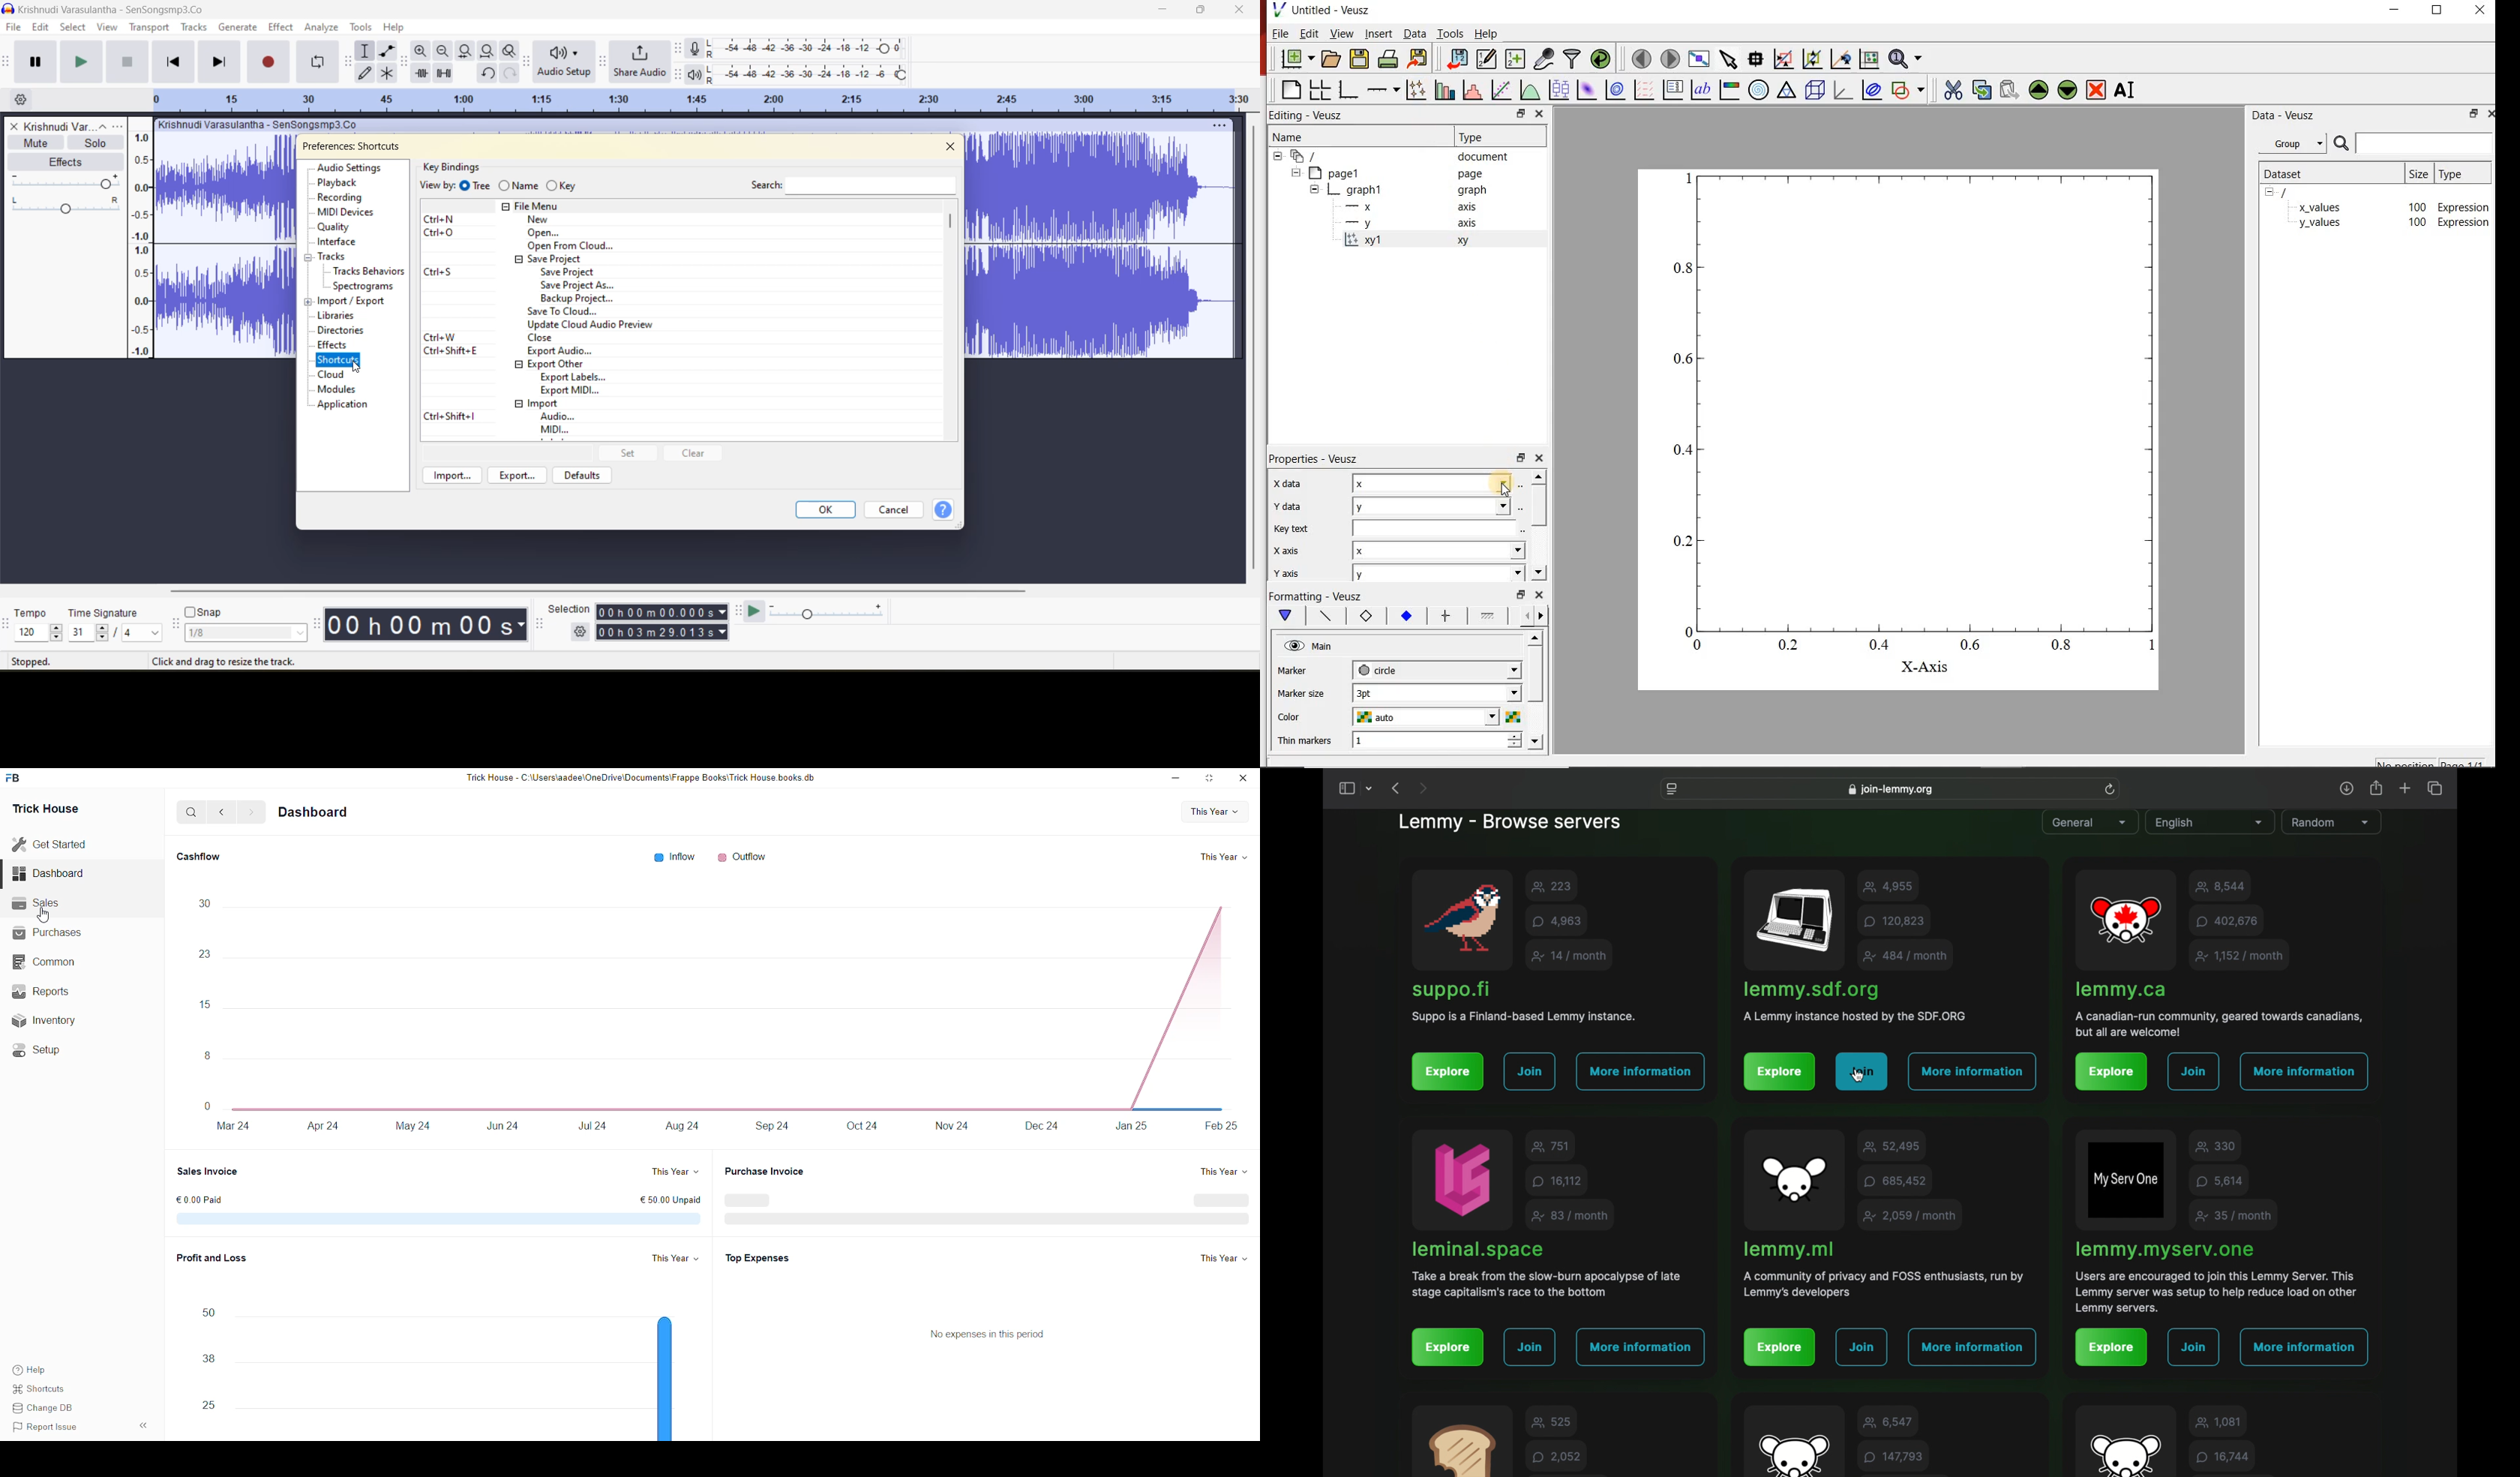 This screenshot has width=2520, height=1484. I want to click on 3pt, so click(1437, 692).